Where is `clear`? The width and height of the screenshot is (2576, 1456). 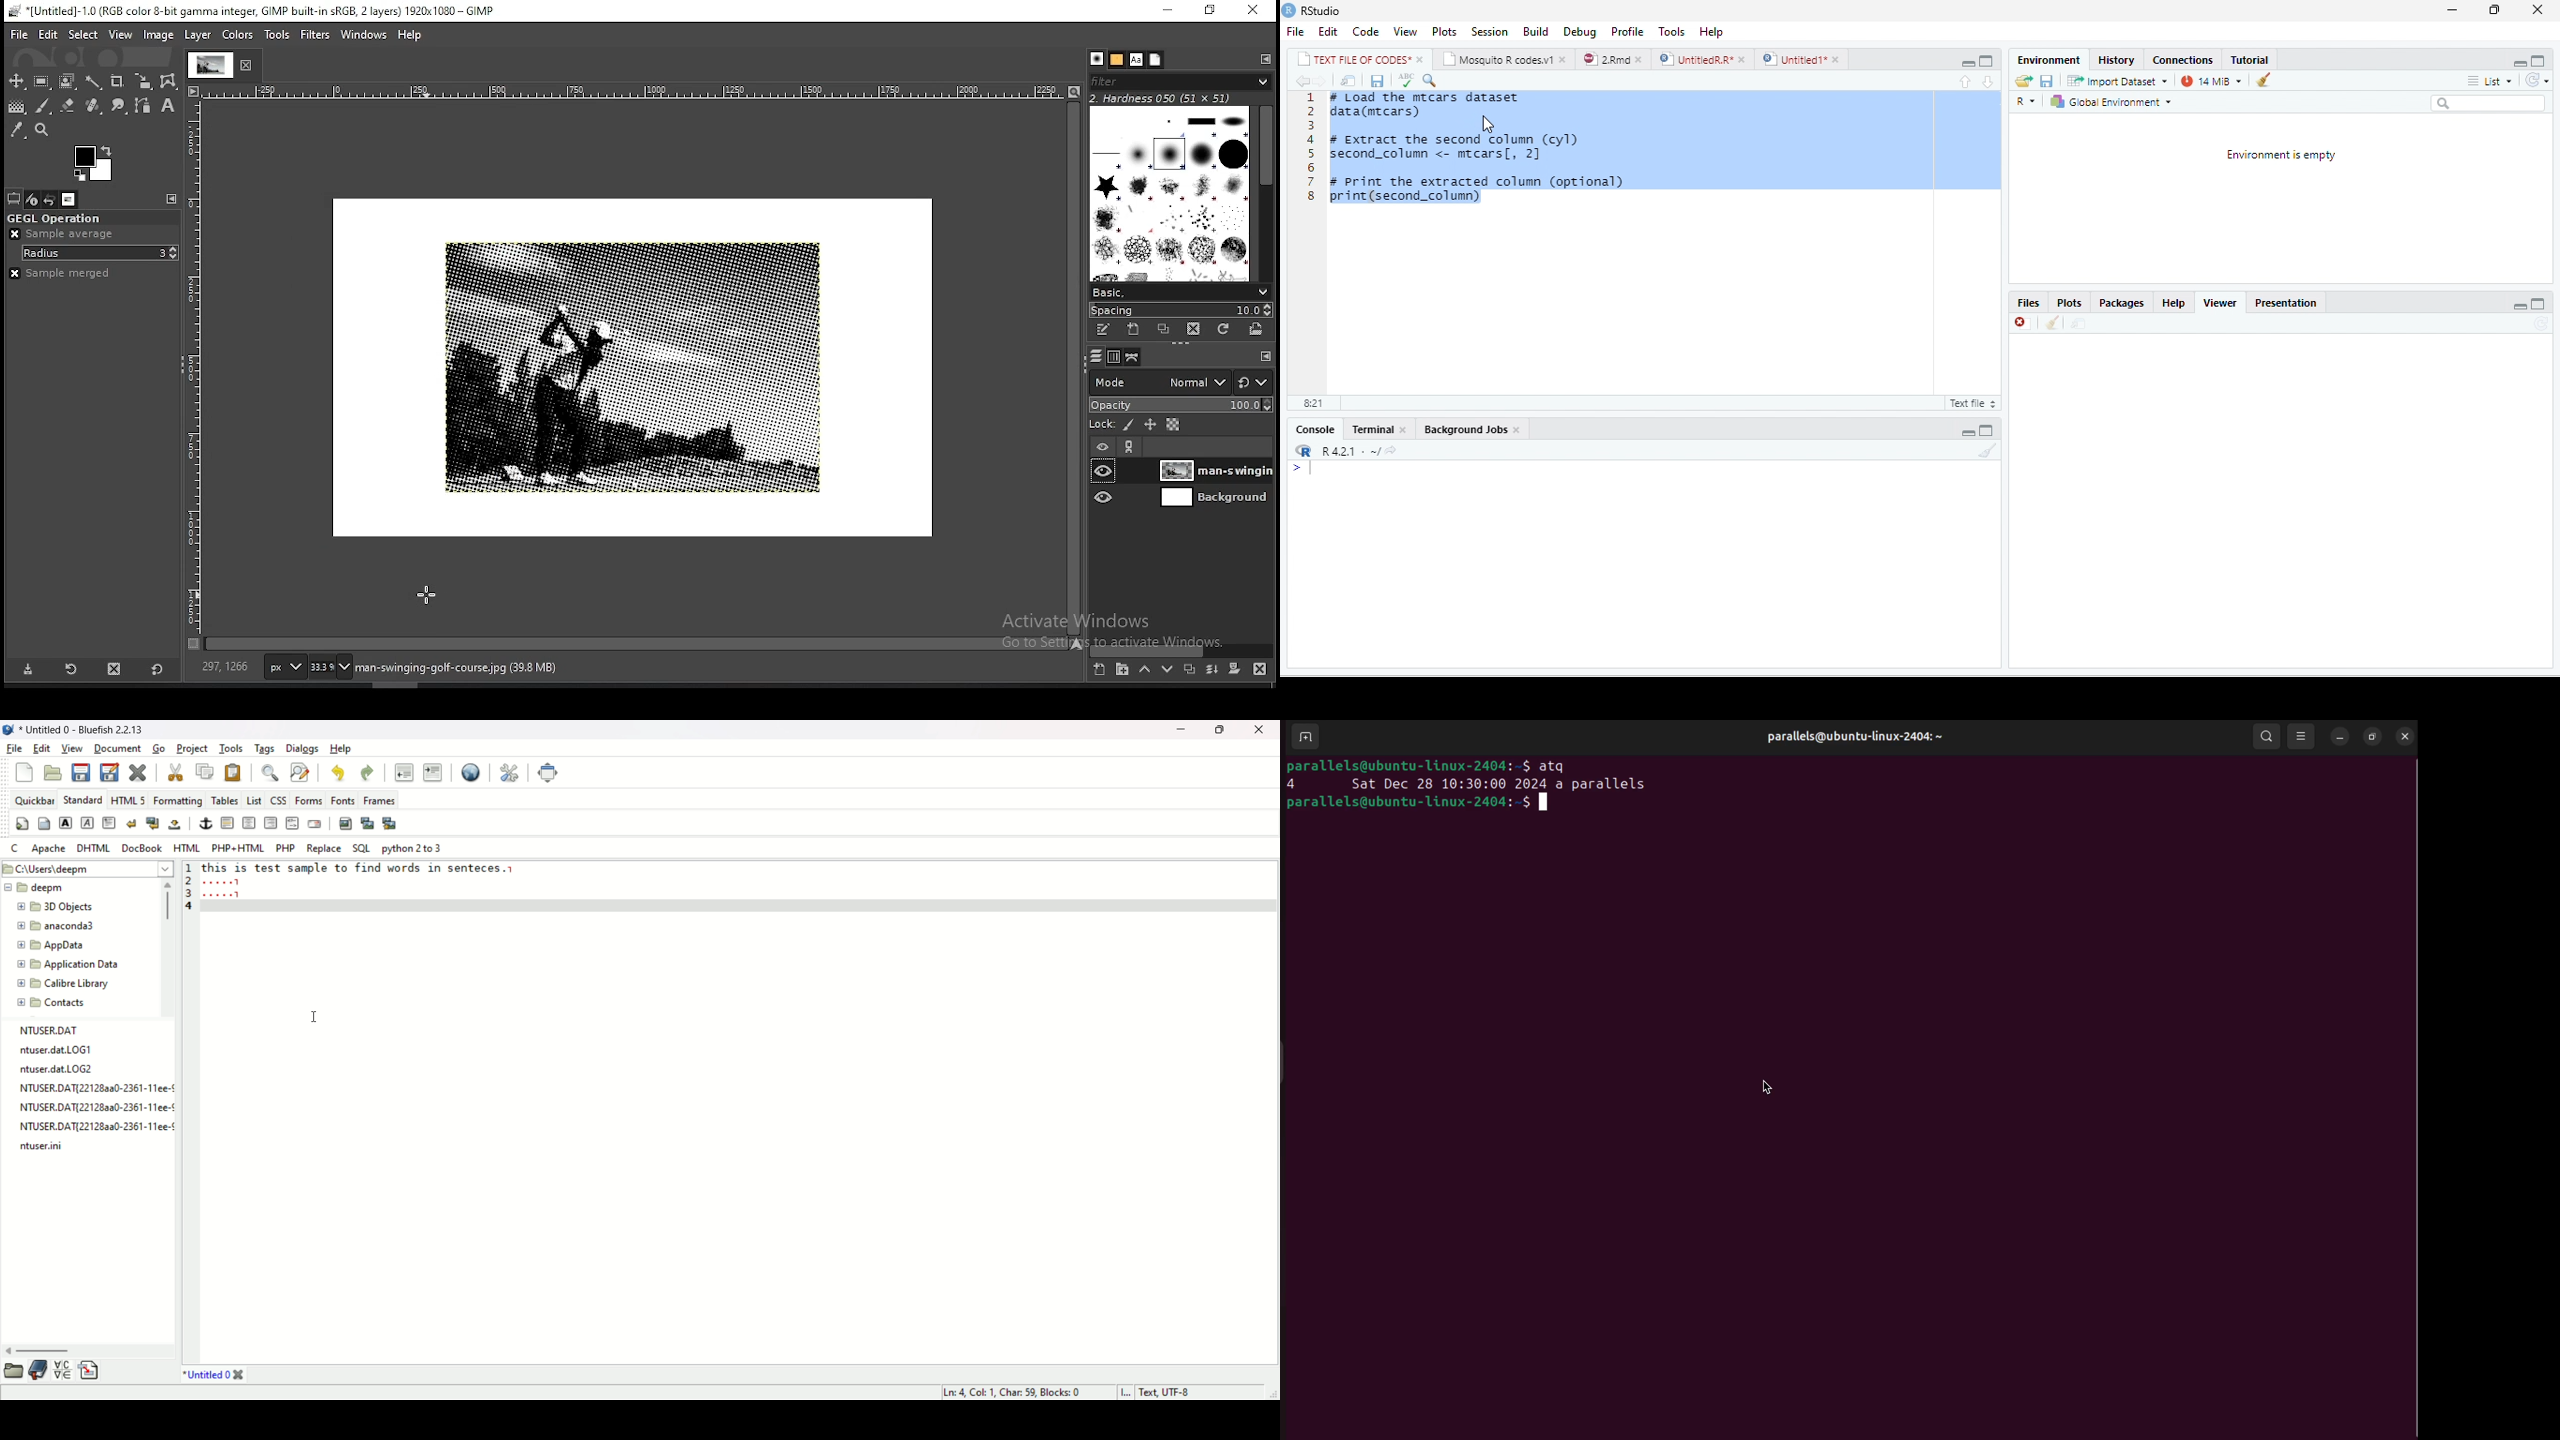
clear is located at coordinates (2263, 80).